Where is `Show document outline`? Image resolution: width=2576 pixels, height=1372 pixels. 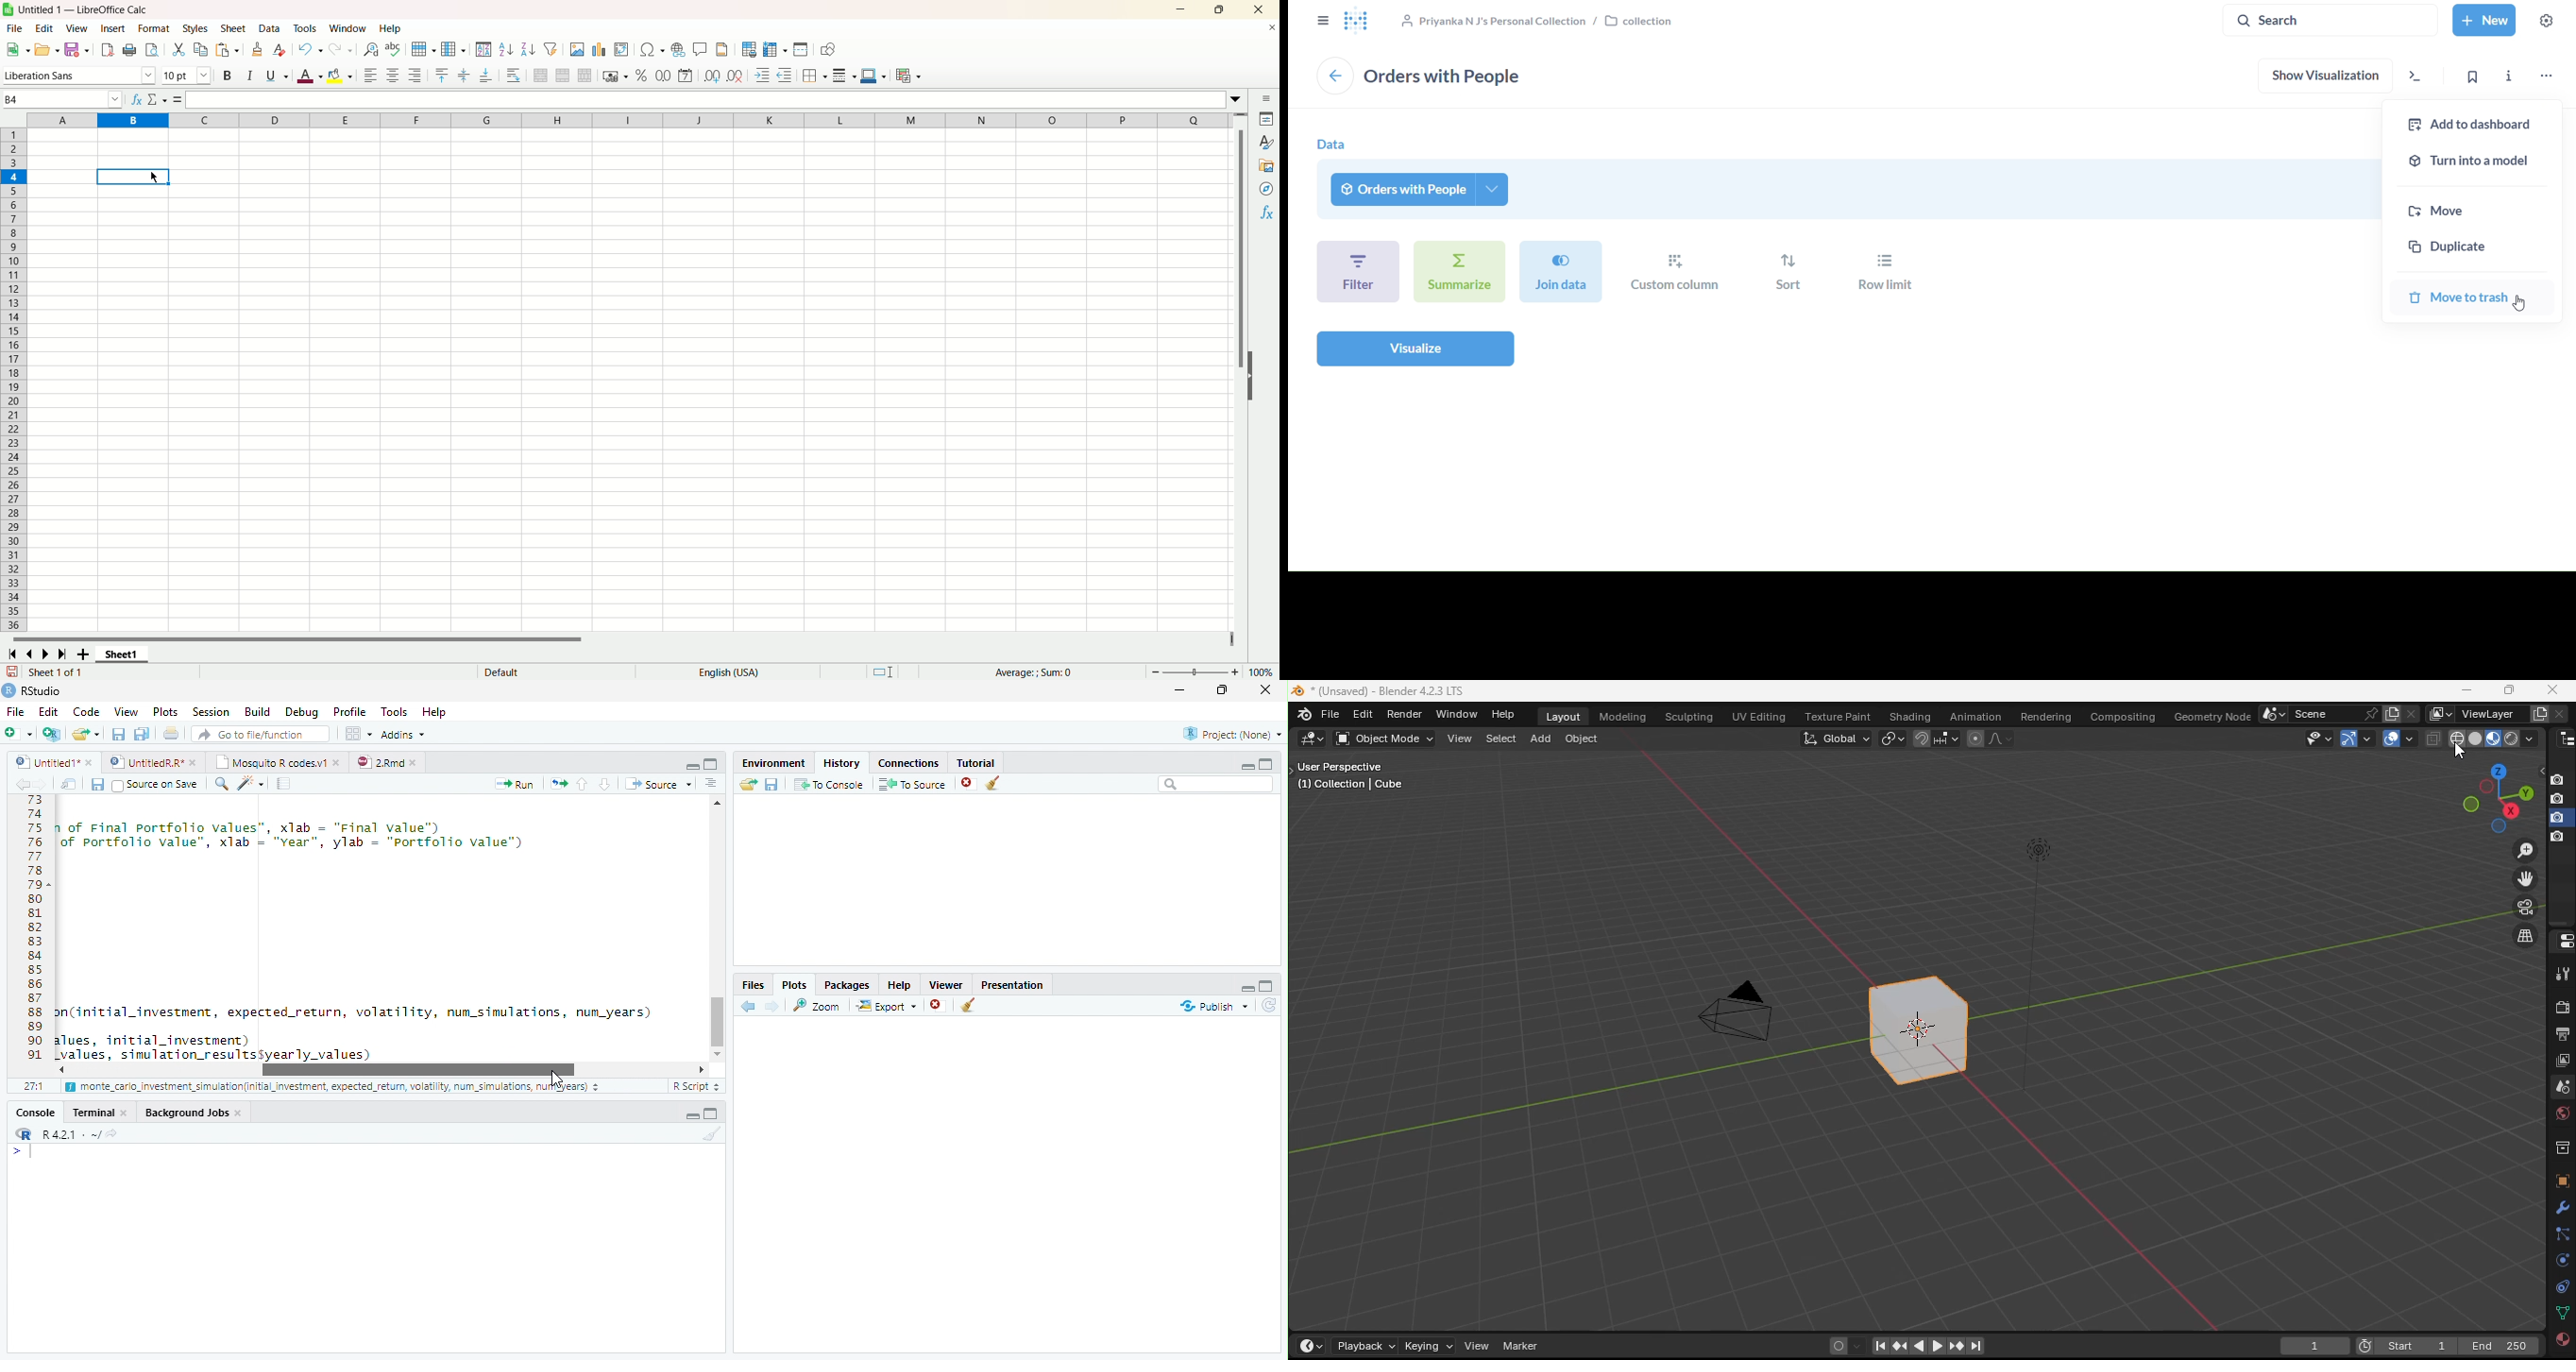 Show document outline is located at coordinates (711, 785).